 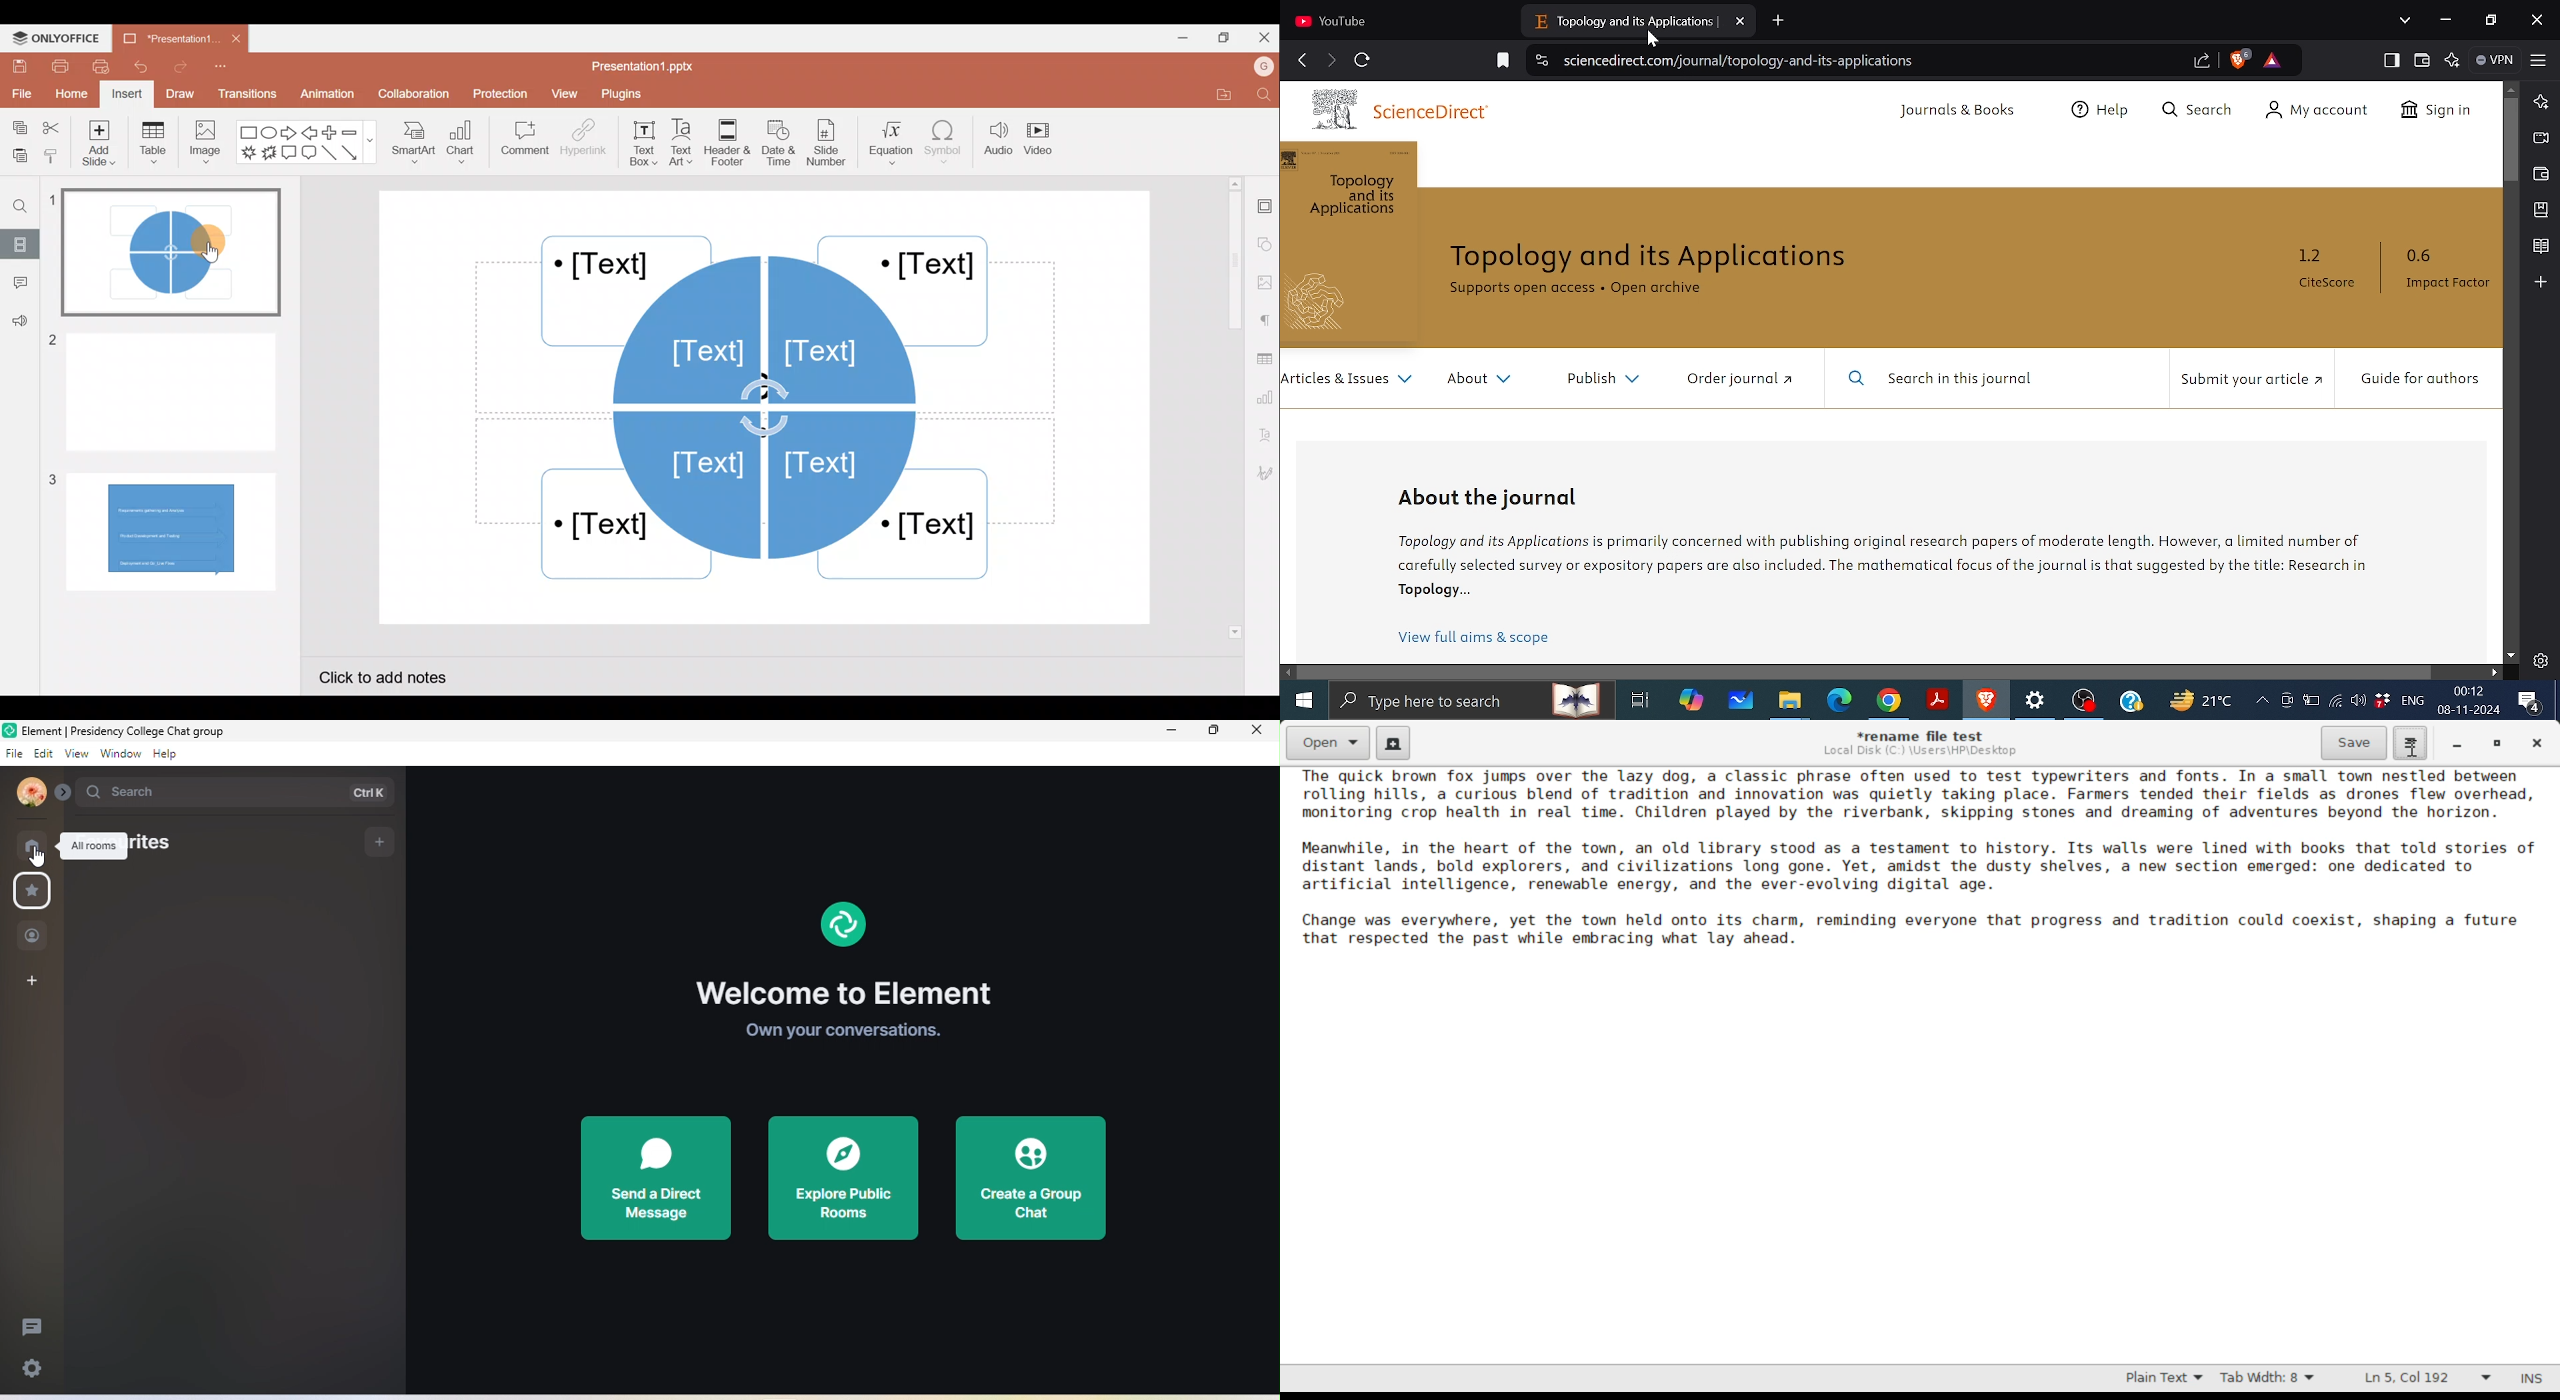 I want to click on File Name , so click(x=1924, y=734).